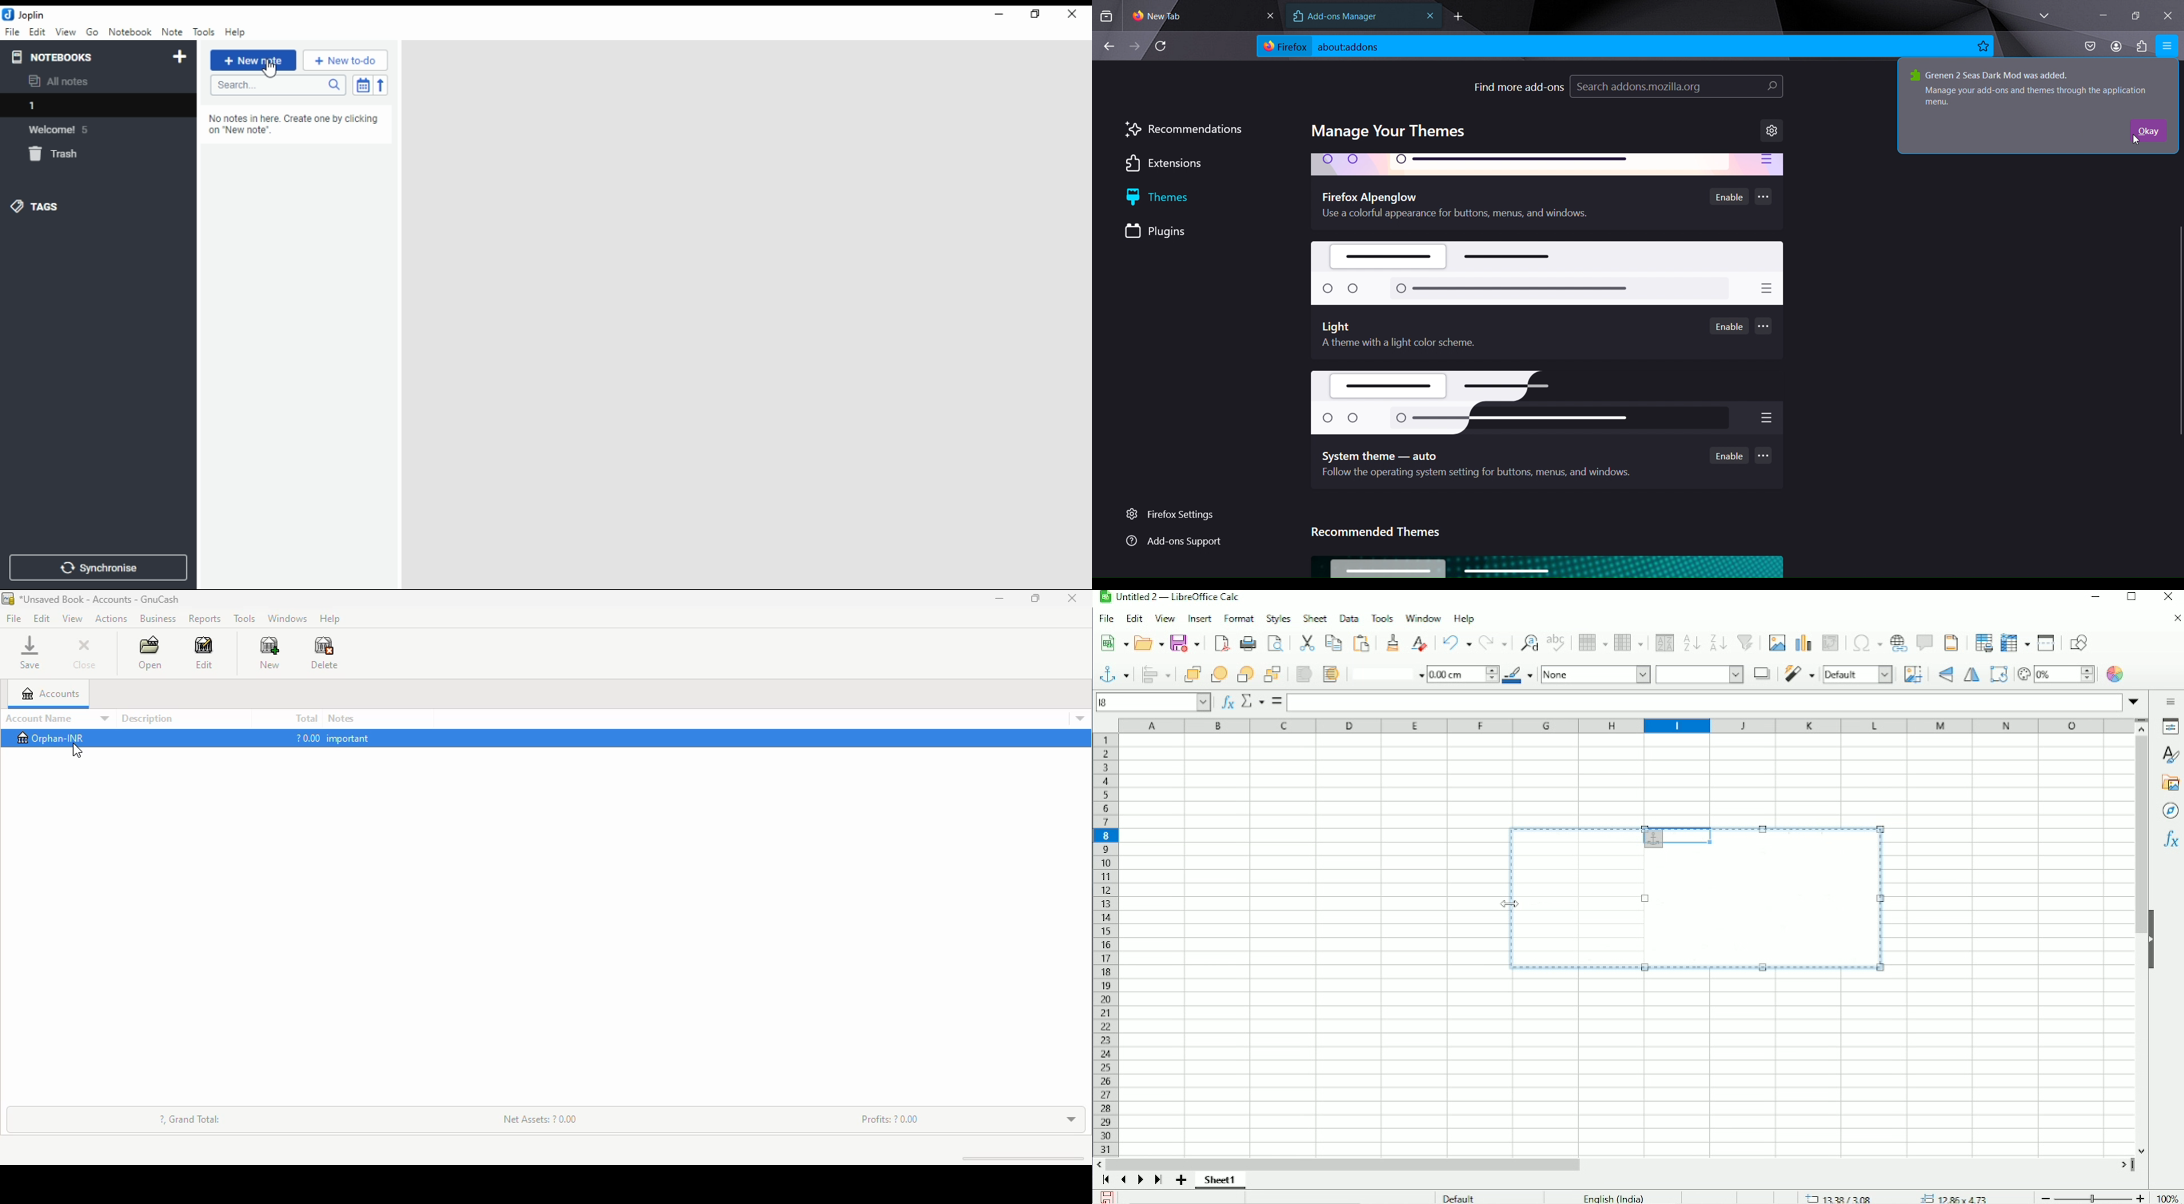 The width and height of the screenshot is (2184, 1204). I want to click on grenen 2 seas dark mod was added. manage your add-ons and themes through the application menu, so click(2034, 87).